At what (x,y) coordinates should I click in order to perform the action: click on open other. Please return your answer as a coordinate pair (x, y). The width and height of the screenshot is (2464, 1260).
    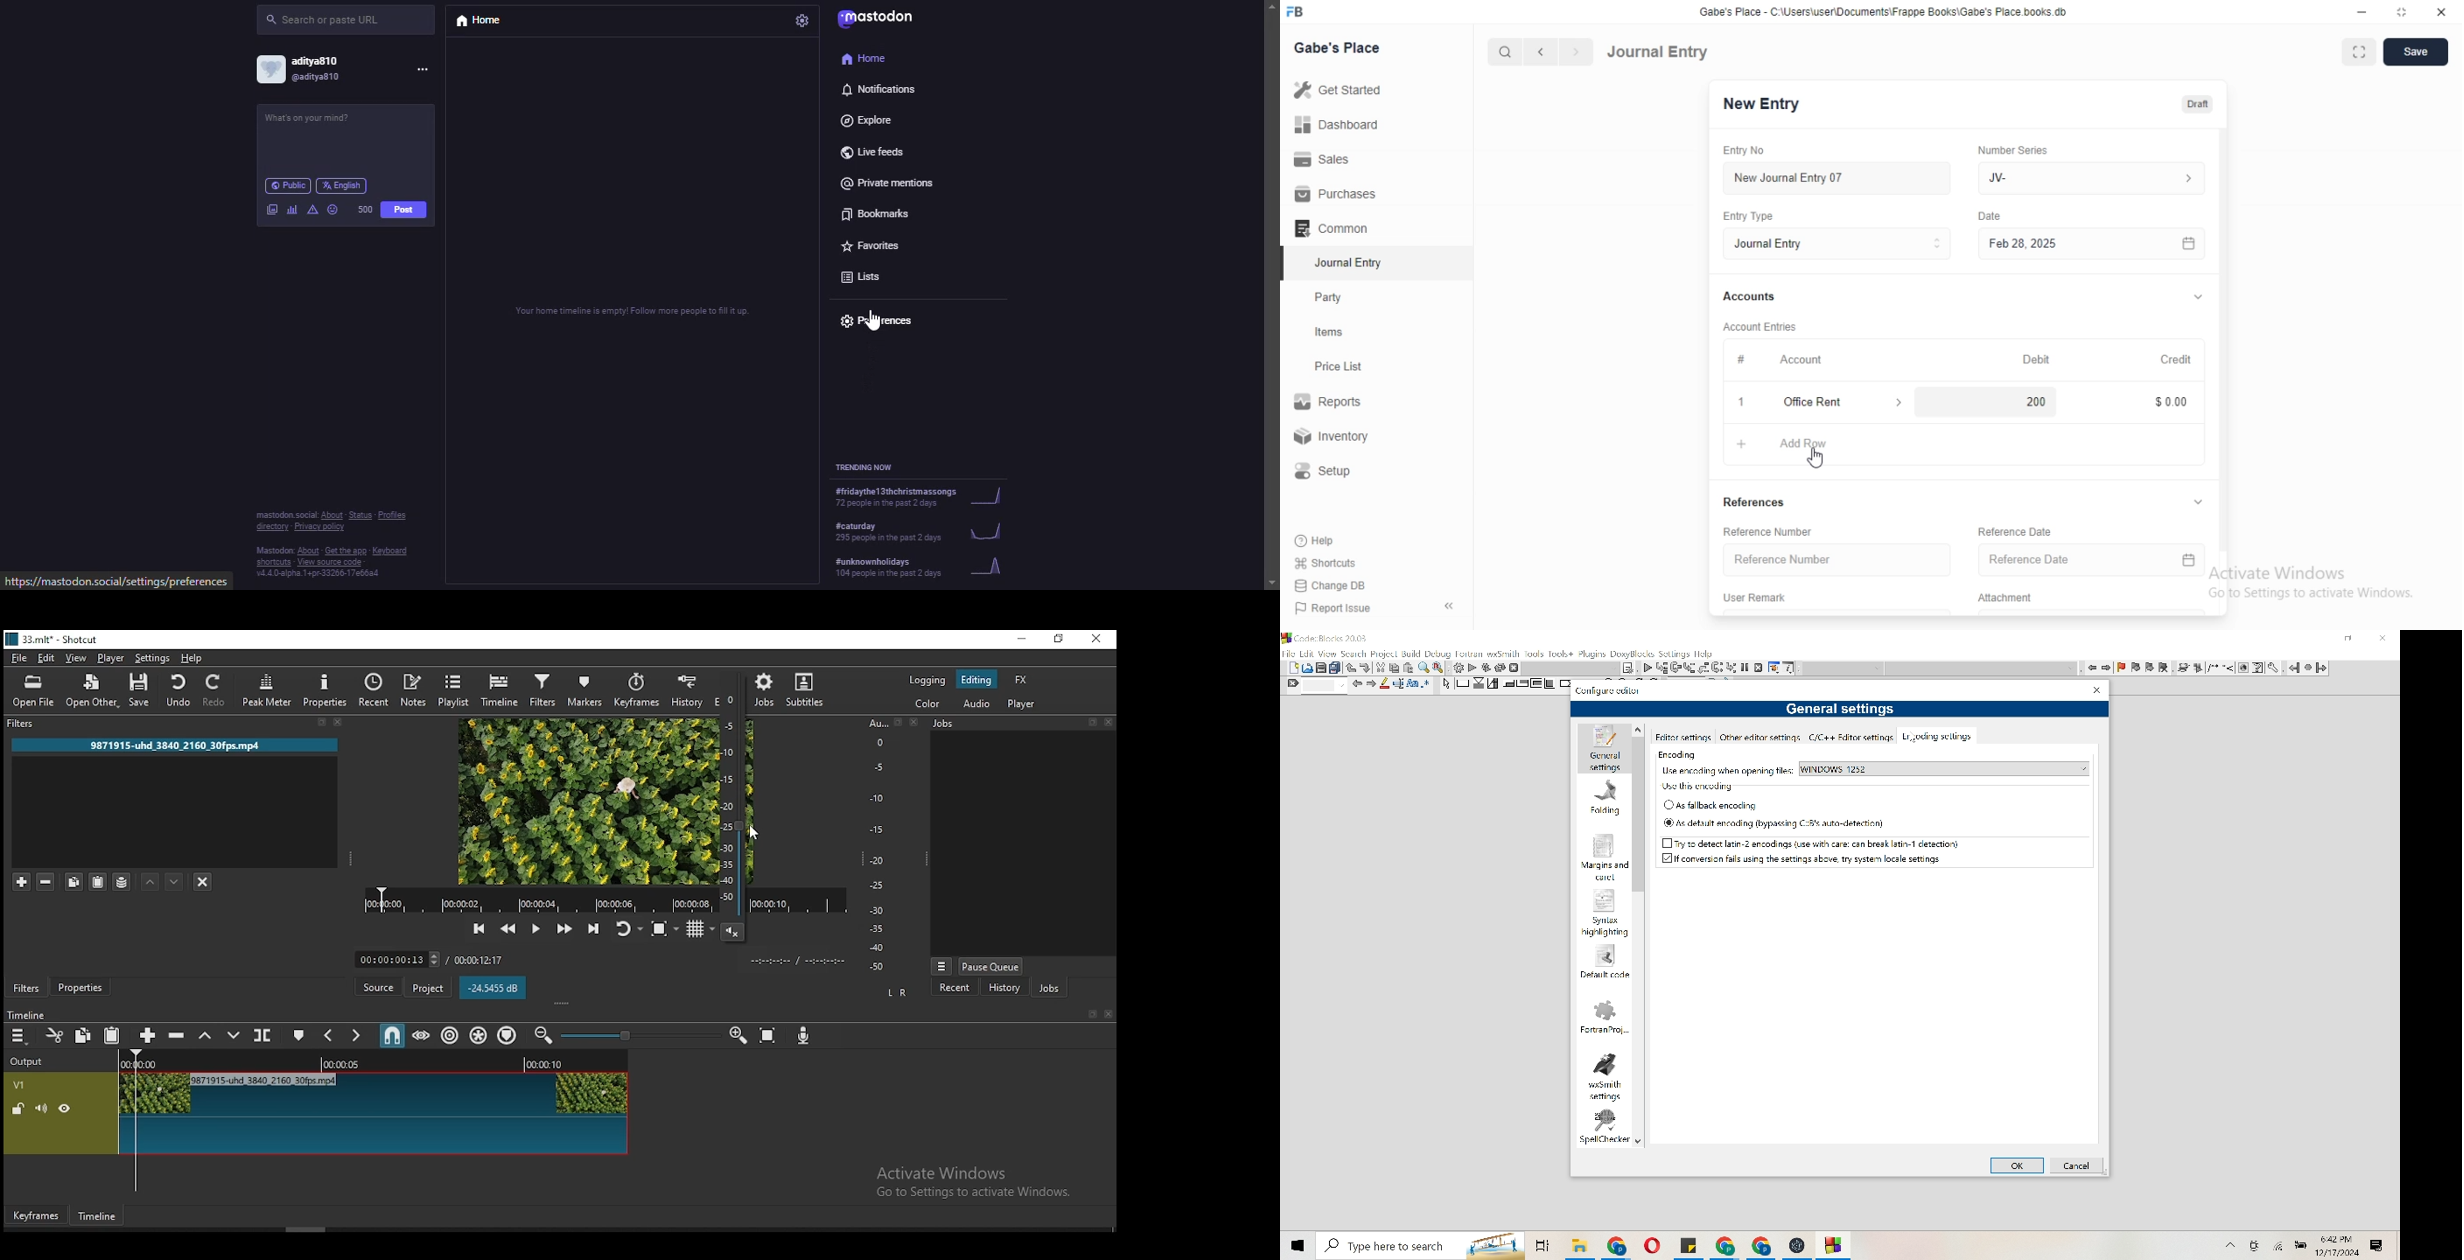
    Looking at the image, I should click on (94, 691).